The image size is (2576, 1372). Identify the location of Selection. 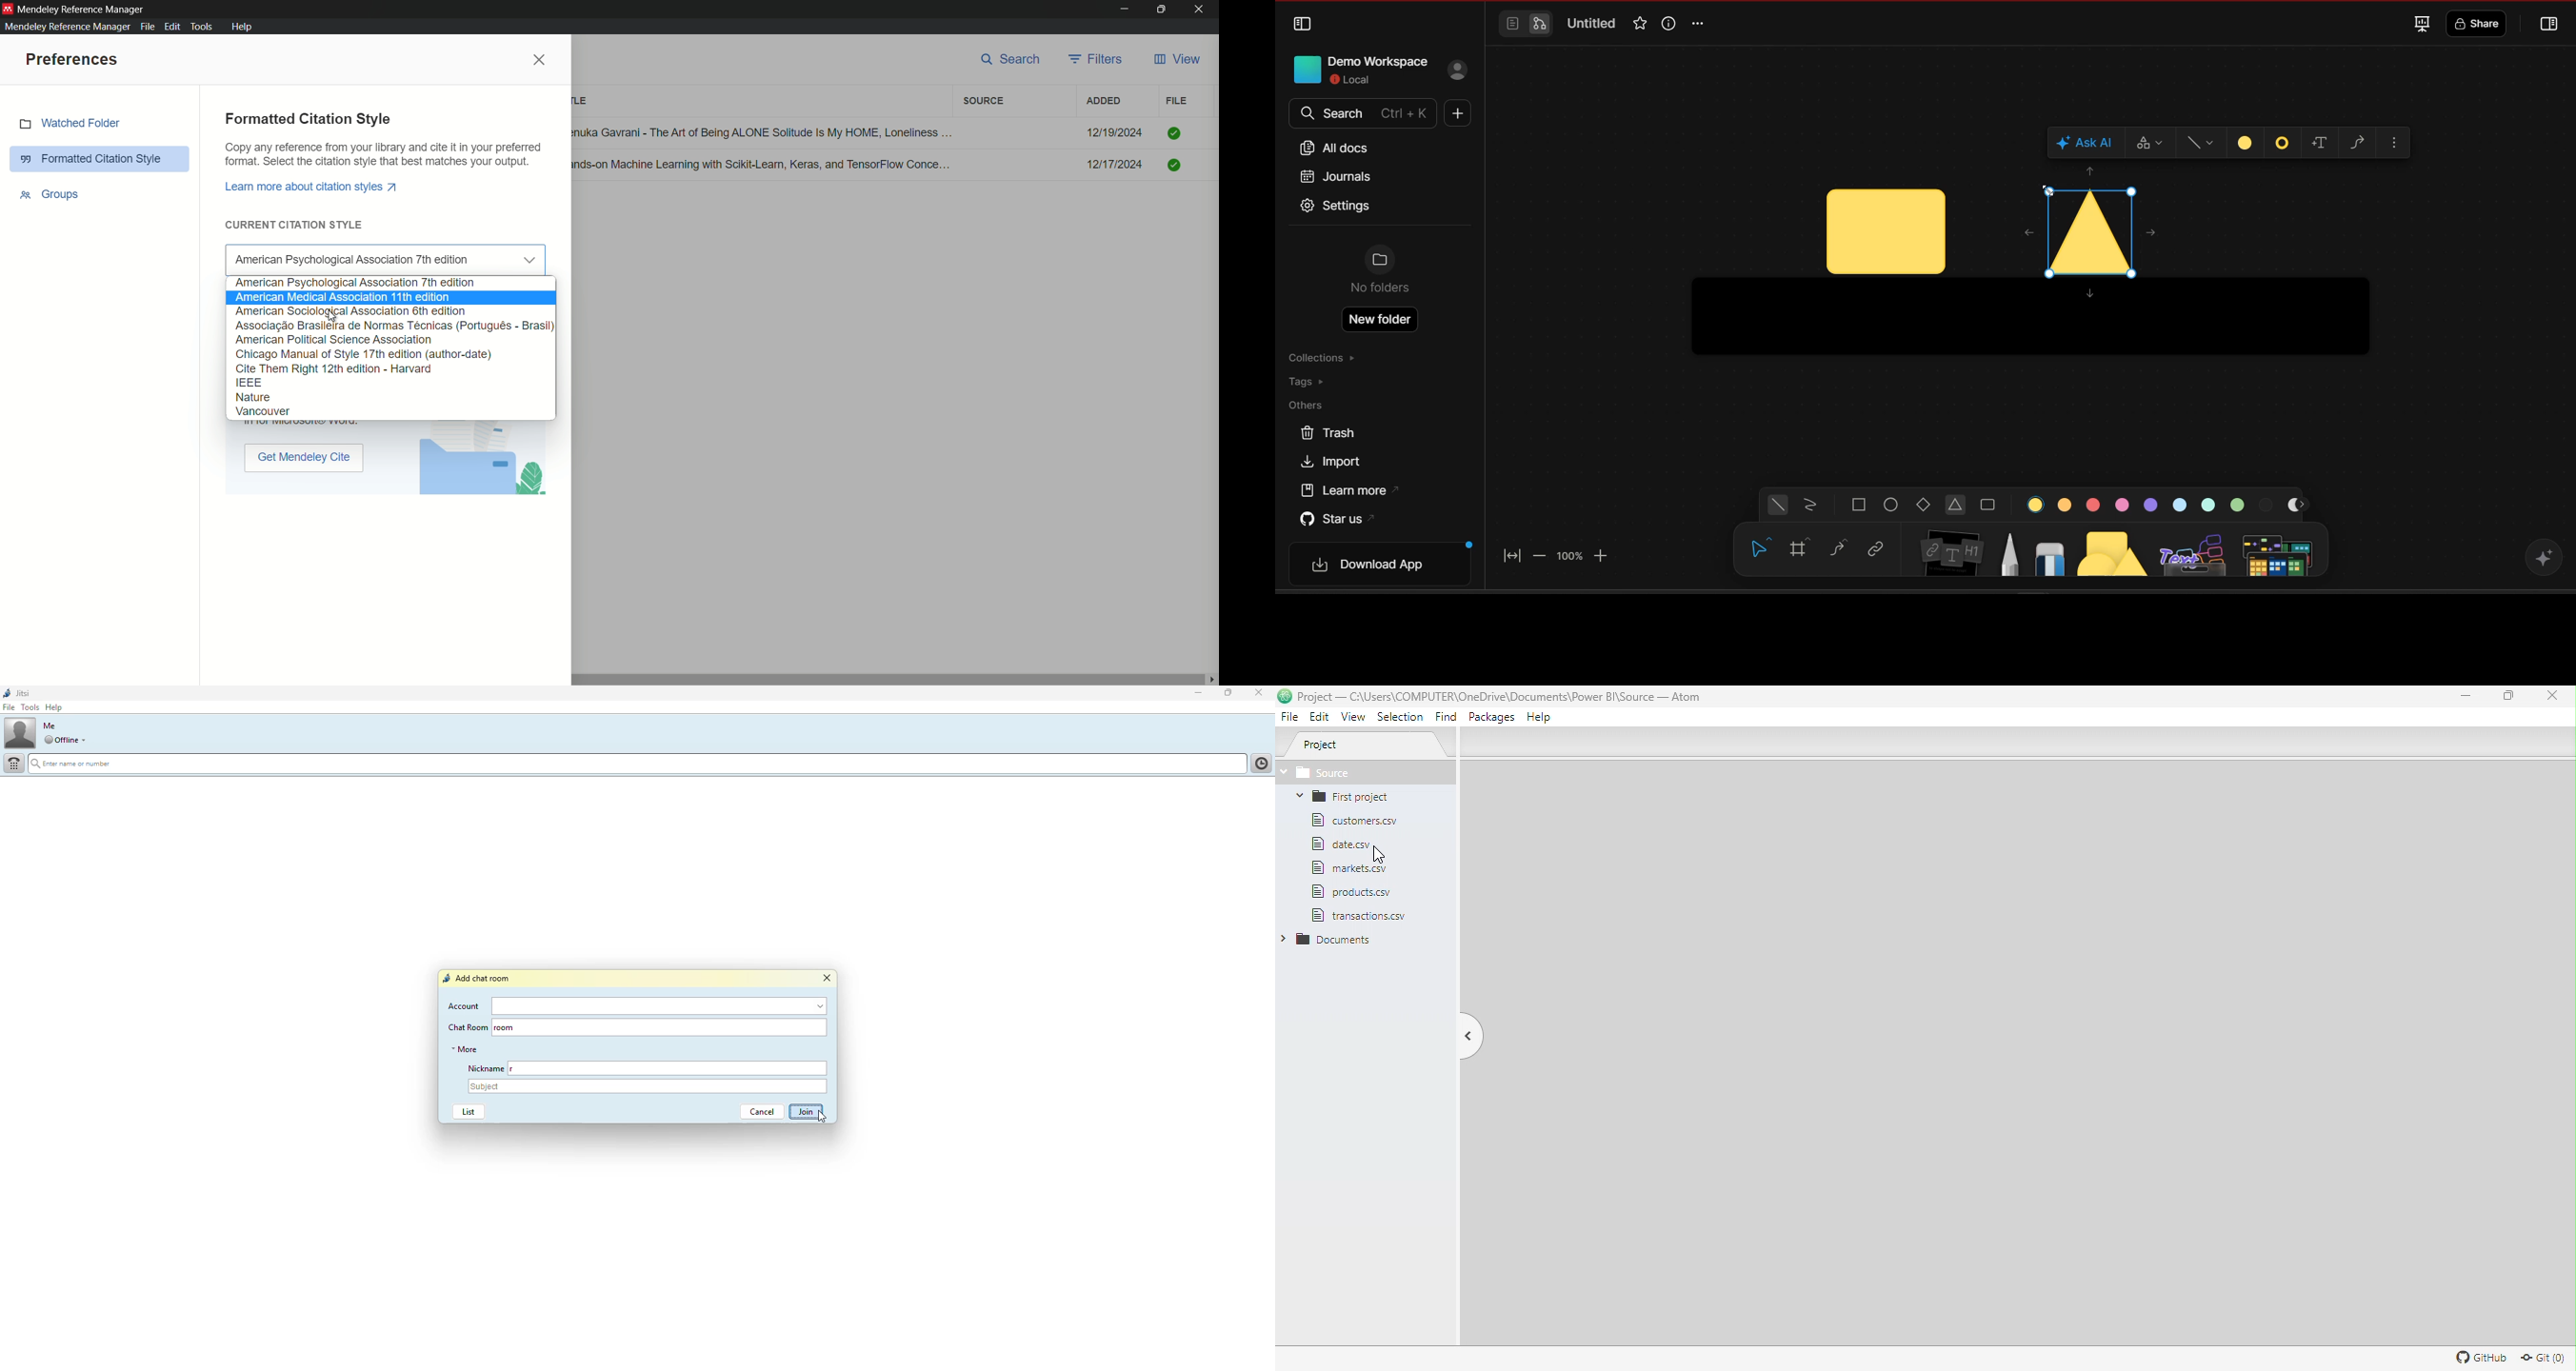
(1402, 718).